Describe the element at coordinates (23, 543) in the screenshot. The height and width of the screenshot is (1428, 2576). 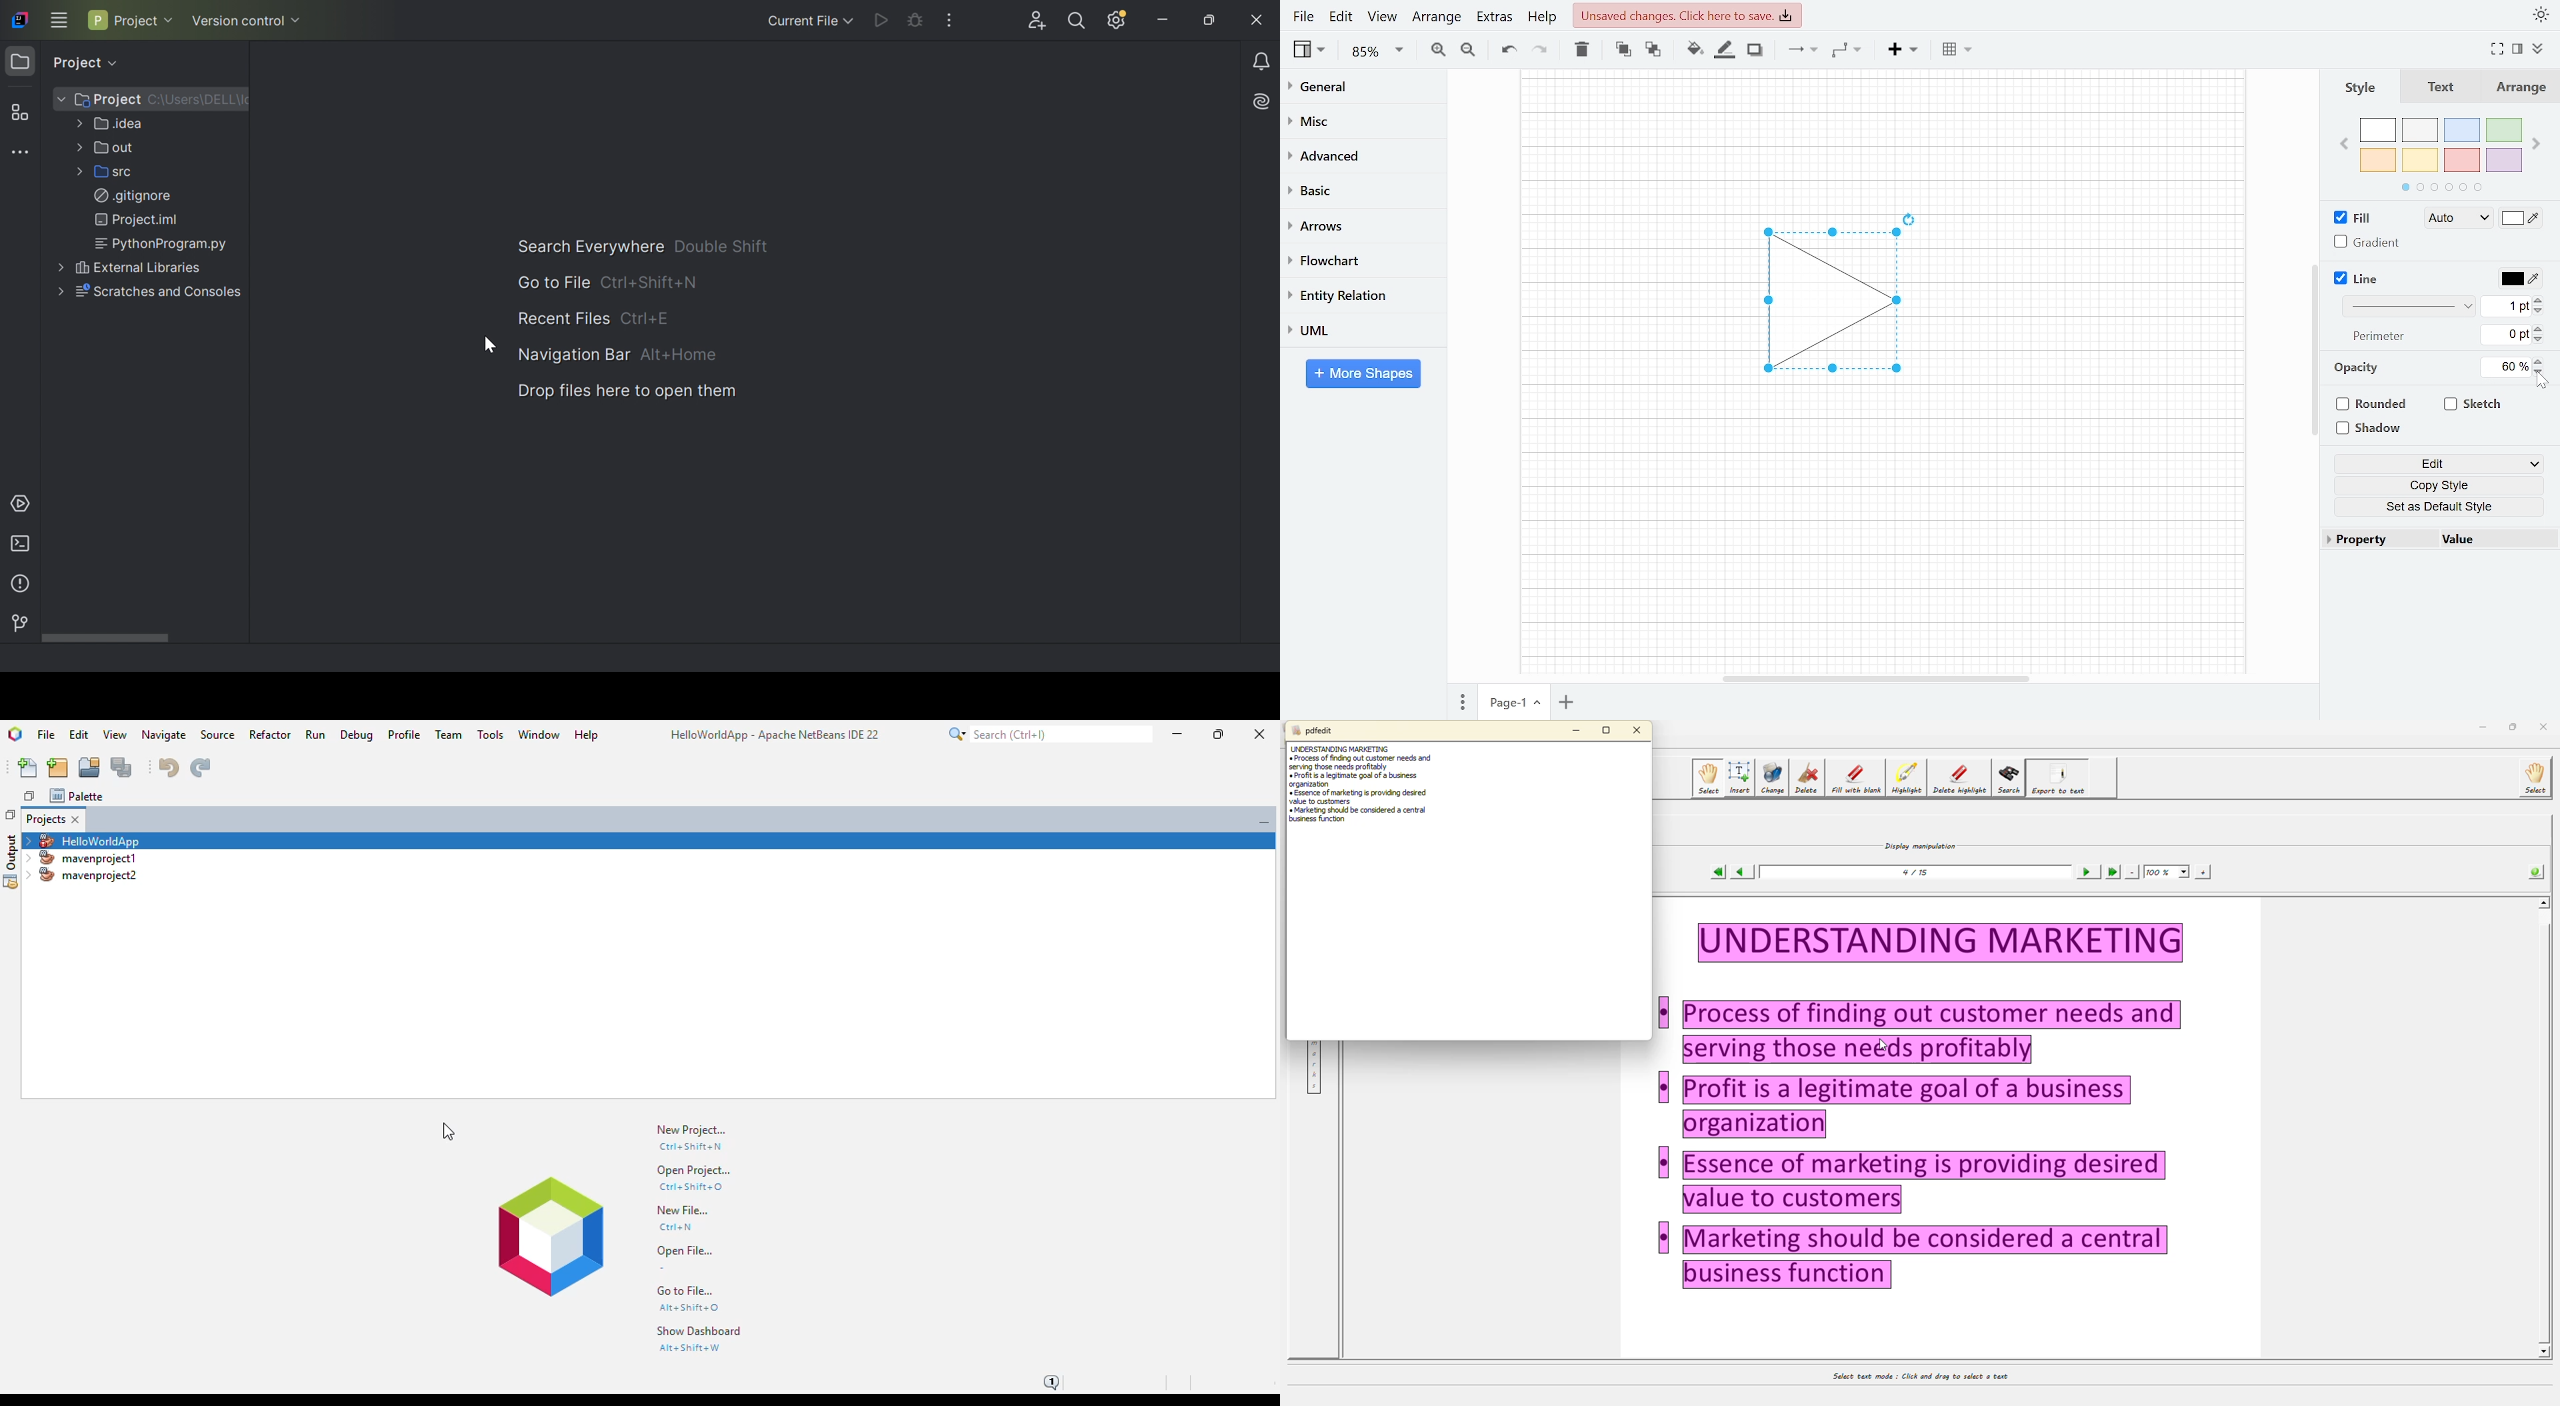
I see `Terminal` at that location.